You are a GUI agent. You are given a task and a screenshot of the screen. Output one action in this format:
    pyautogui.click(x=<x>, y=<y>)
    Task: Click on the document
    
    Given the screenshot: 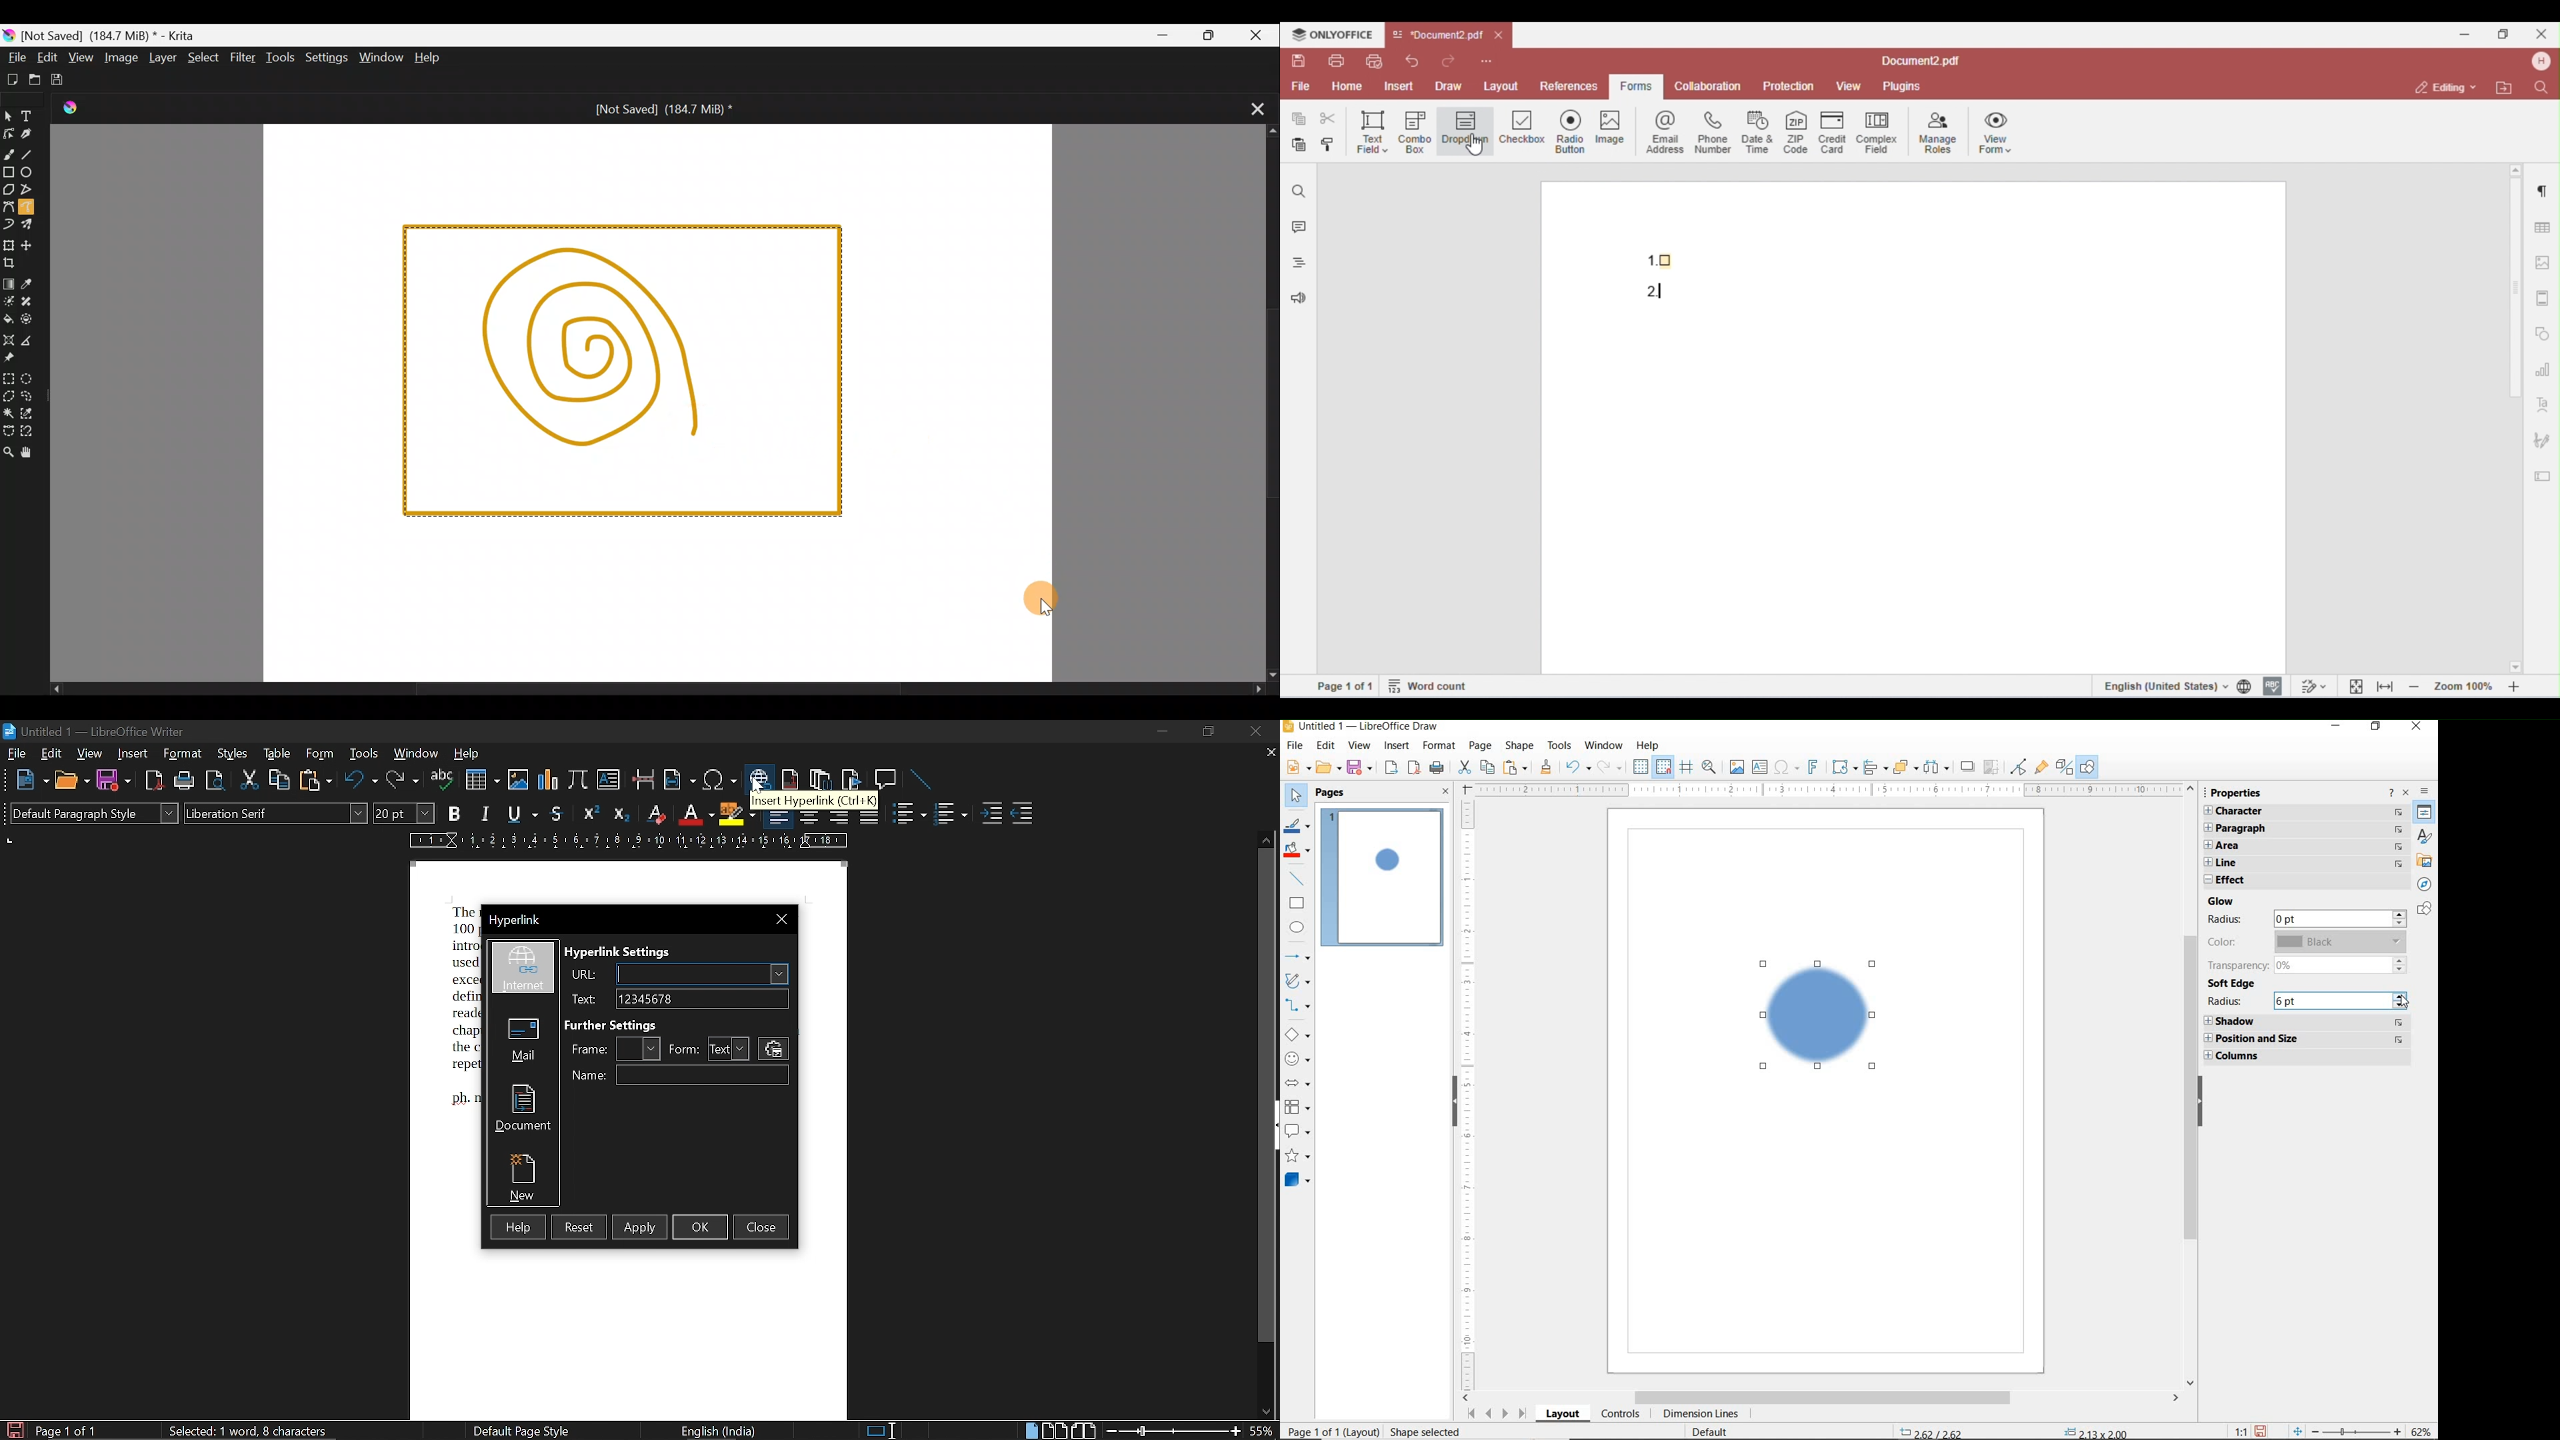 What is the action you would take?
    pyautogui.click(x=522, y=1106)
    